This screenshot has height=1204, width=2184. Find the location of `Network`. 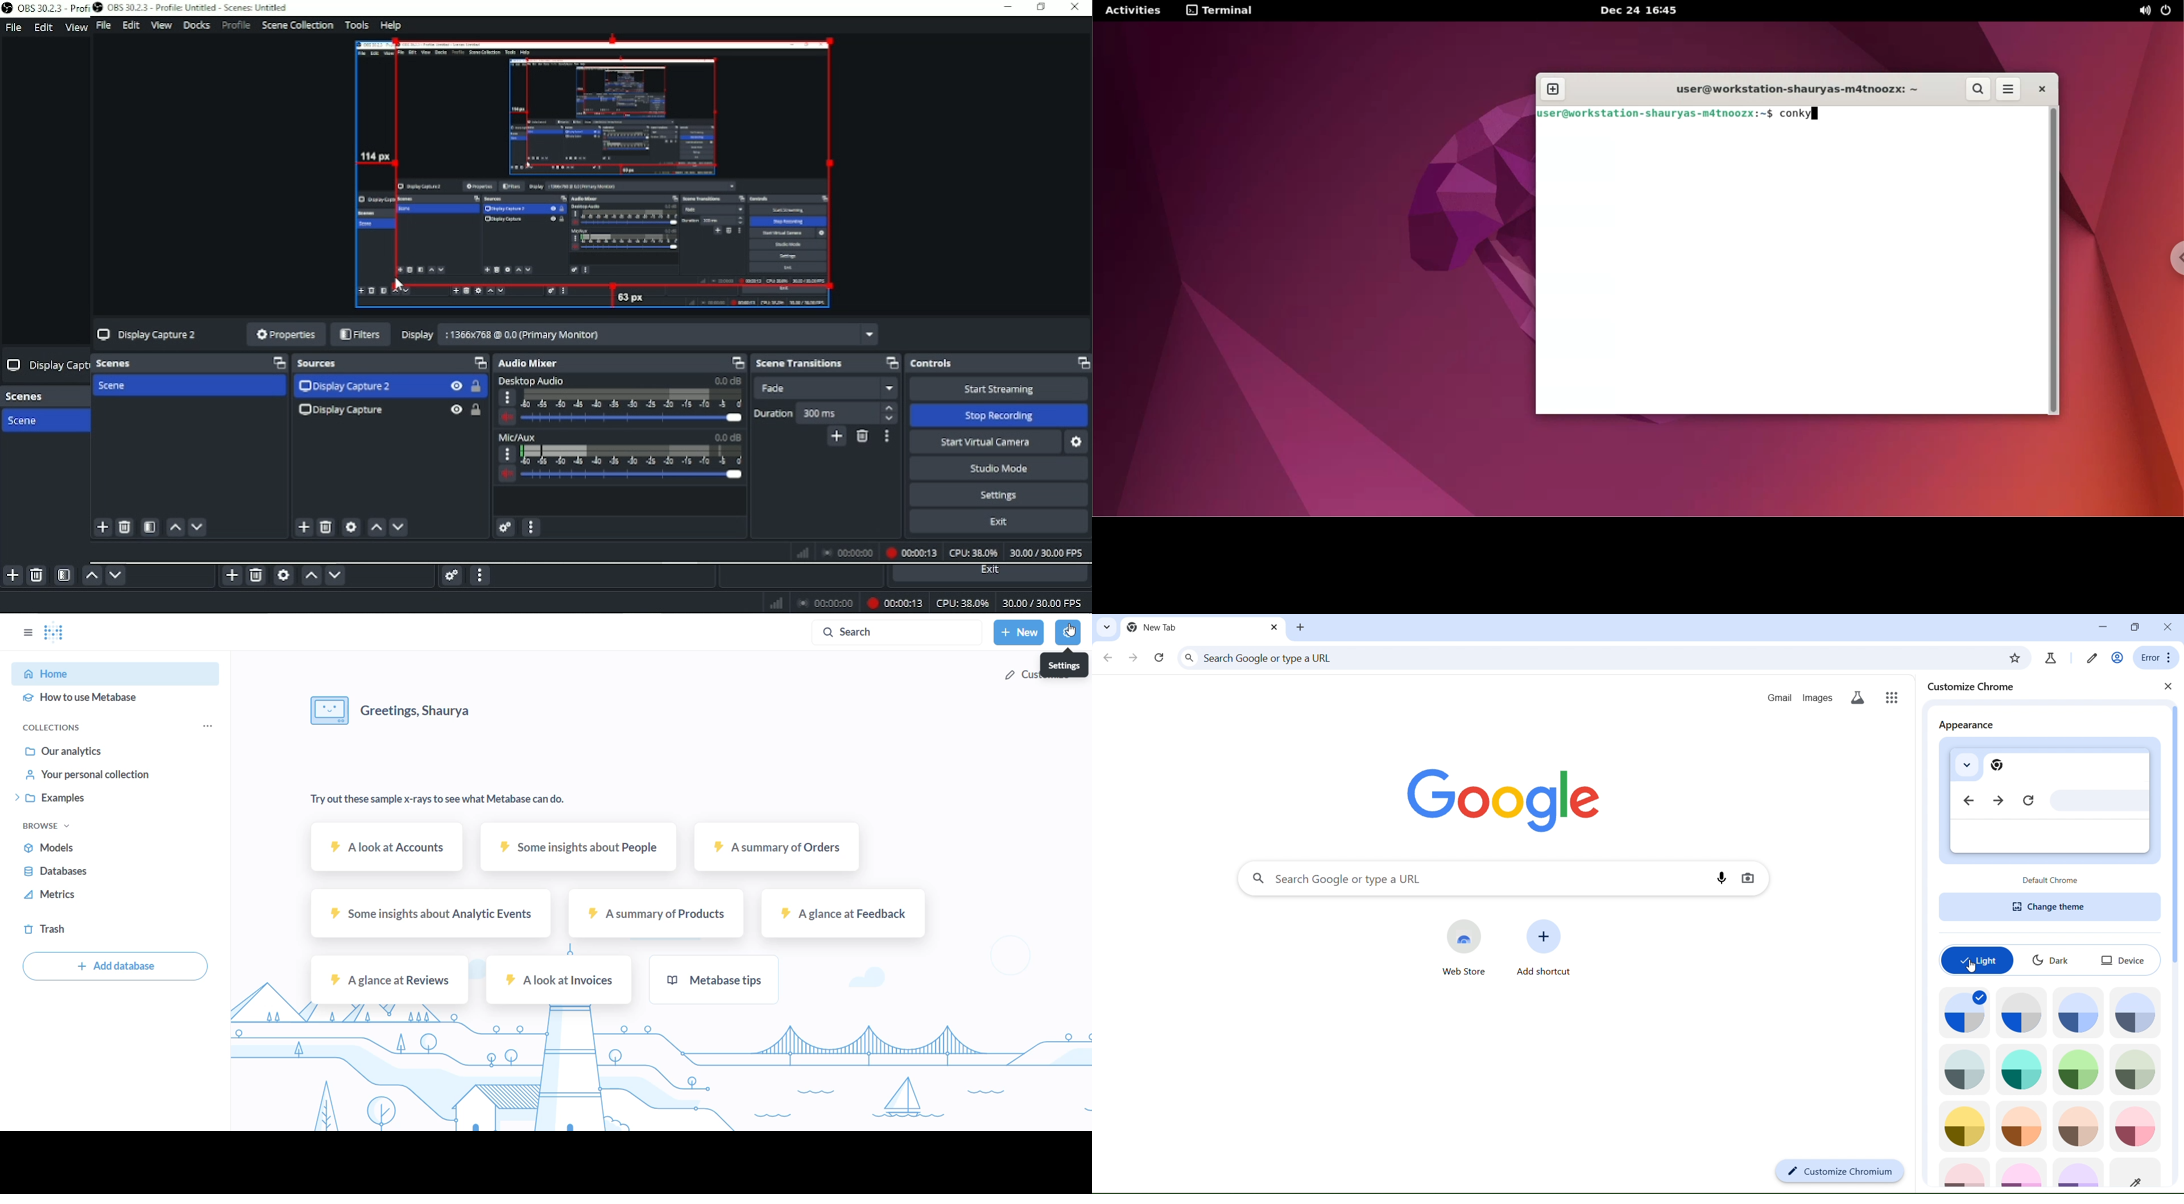

Network is located at coordinates (804, 552).